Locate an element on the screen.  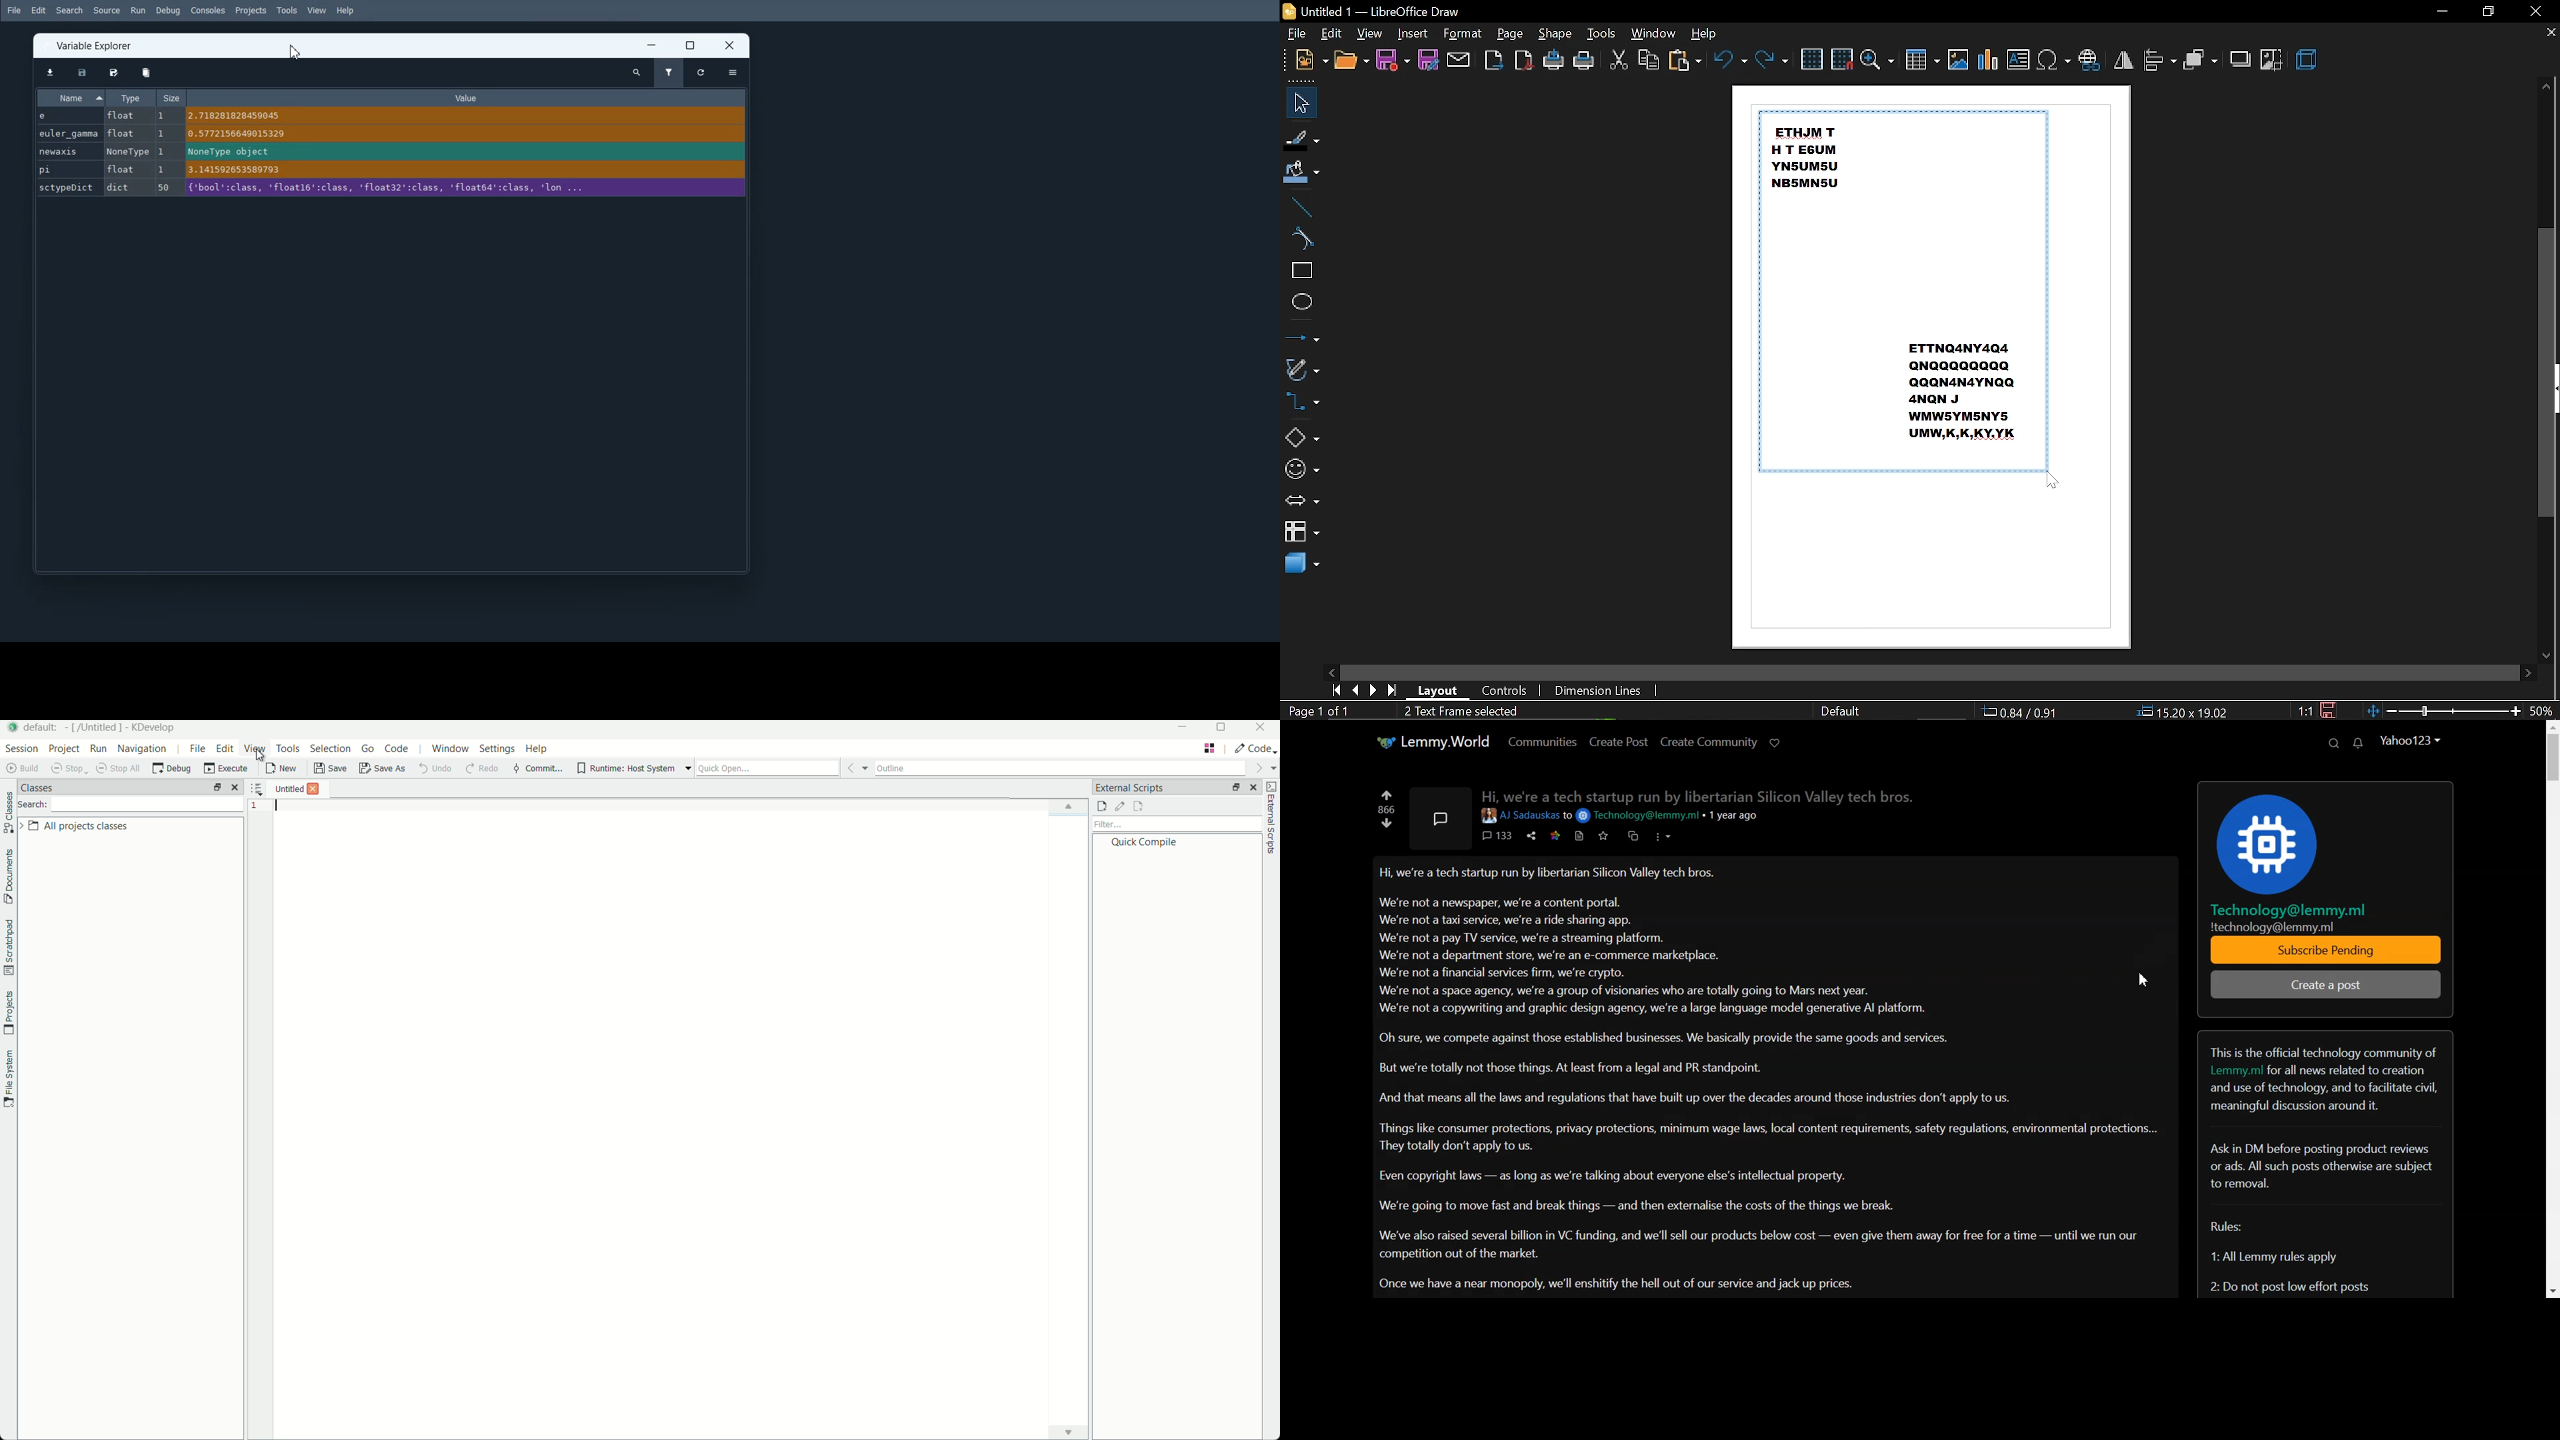
symbol shapes is located at coordinates (1302, 469).